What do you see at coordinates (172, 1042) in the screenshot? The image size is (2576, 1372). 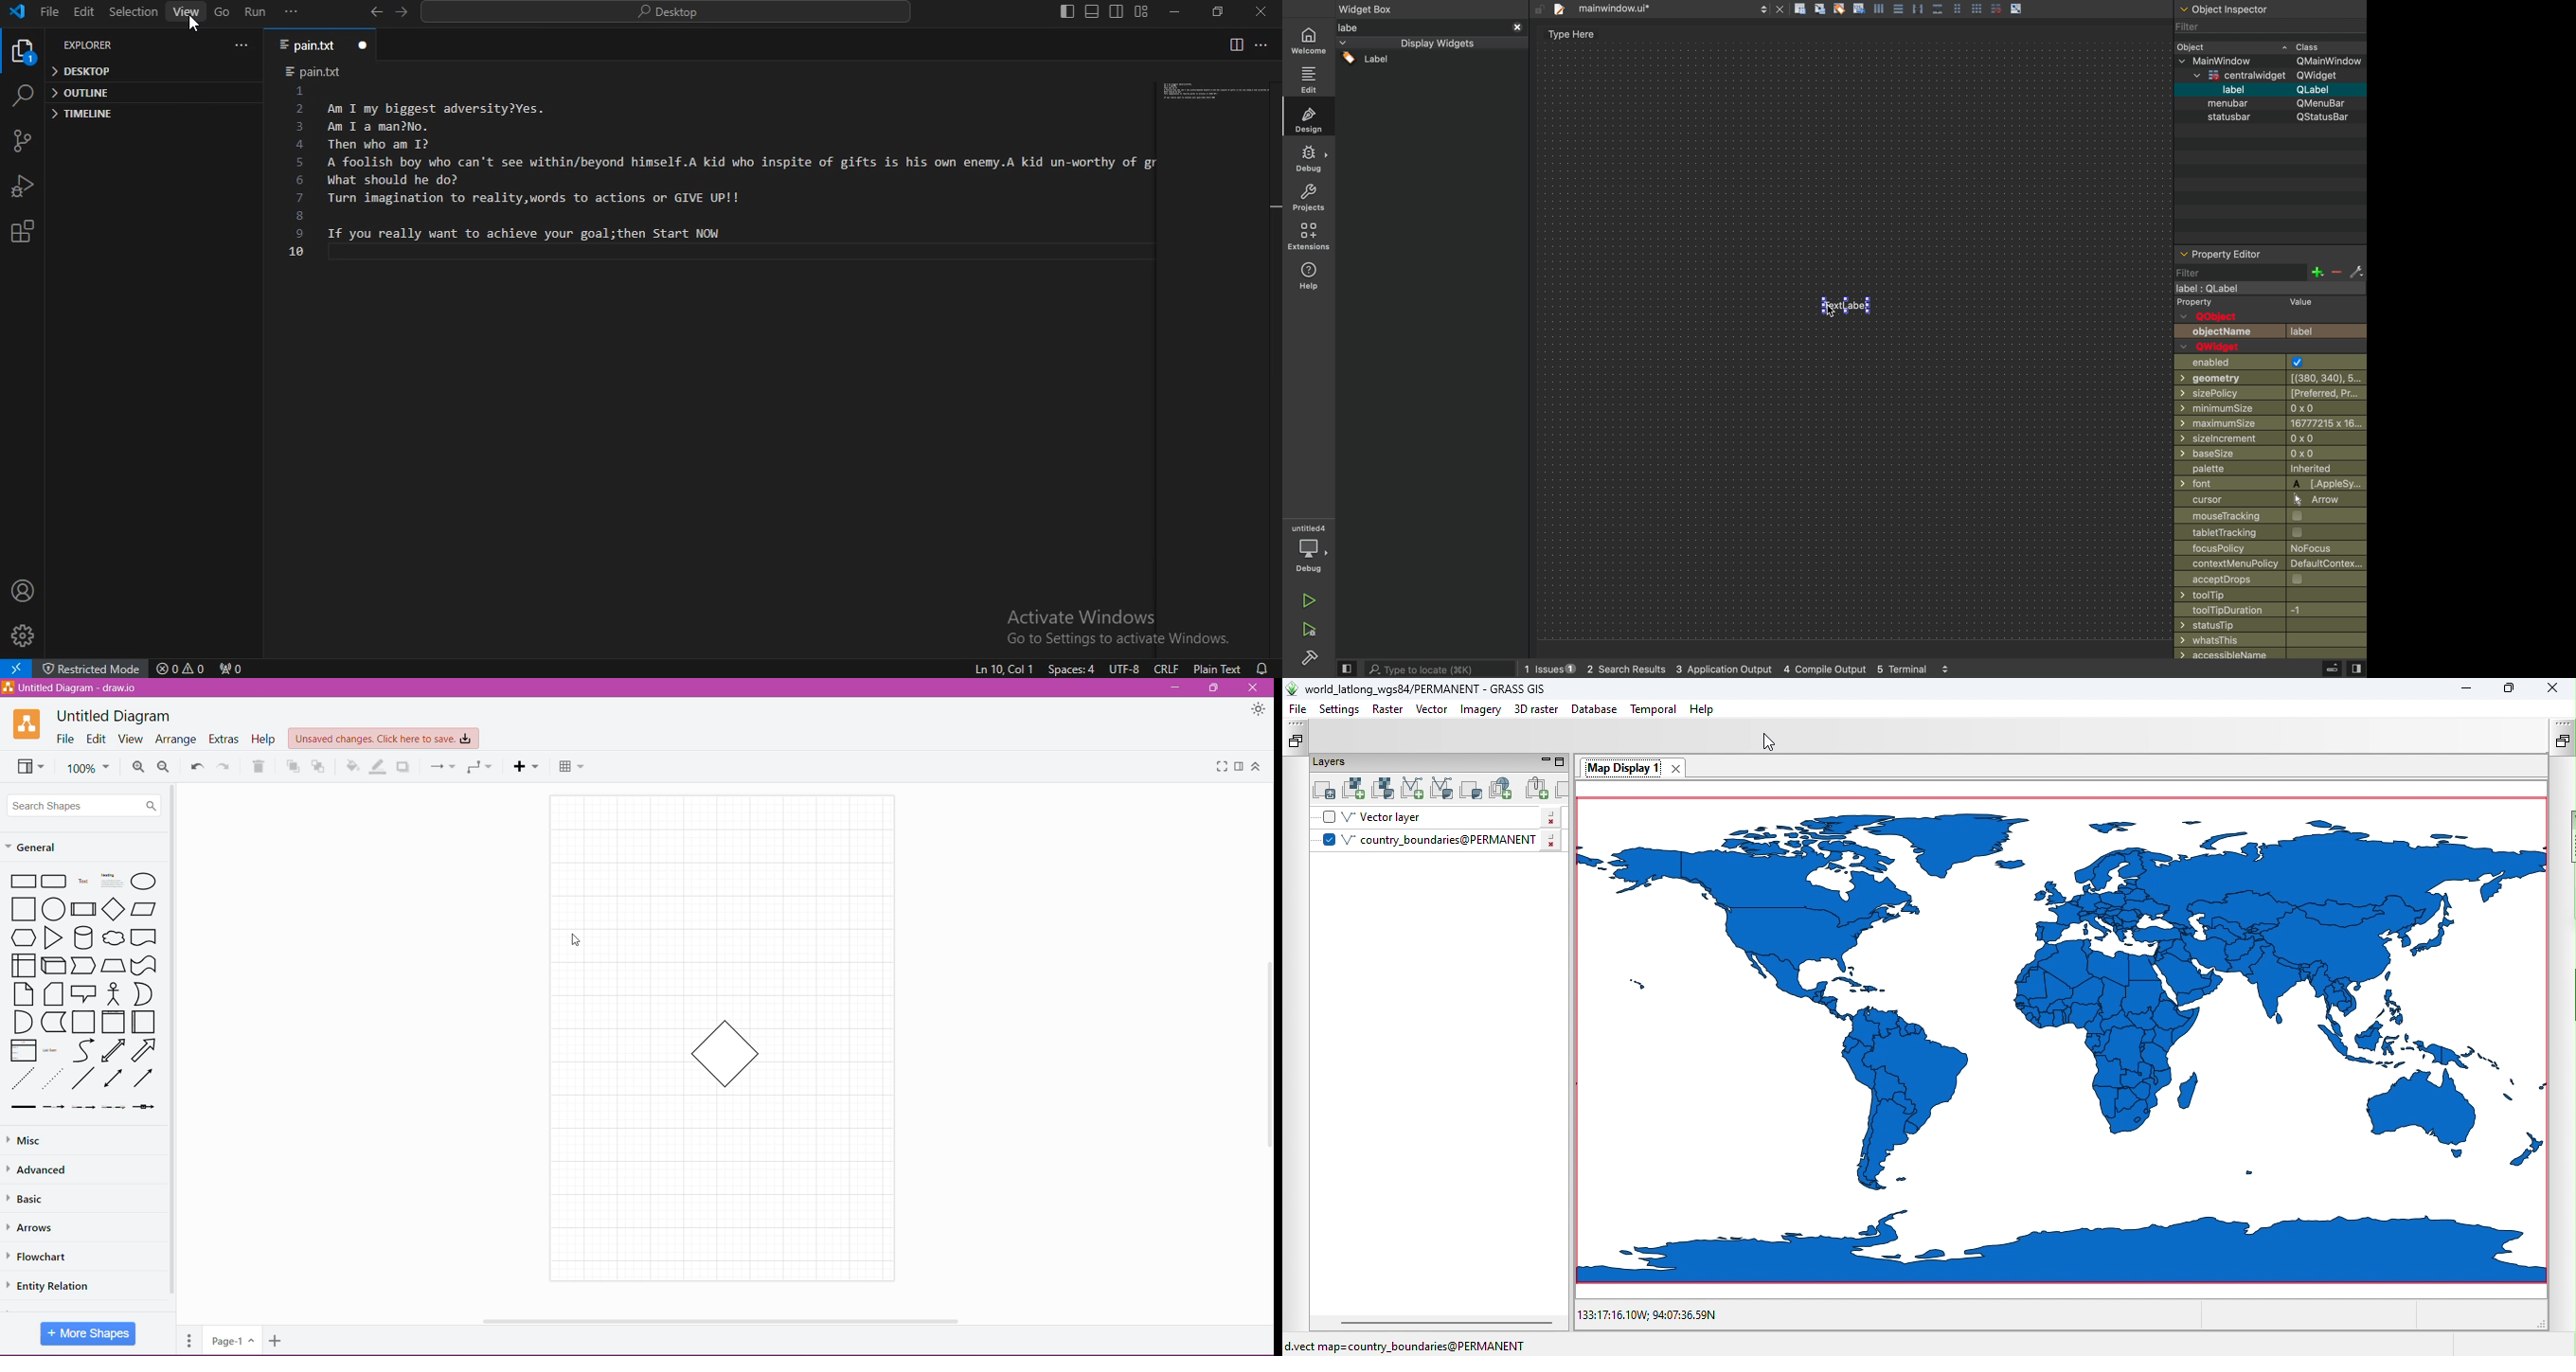 I see `Vertical Scroll Bar` at bounding box center [172, 1042].